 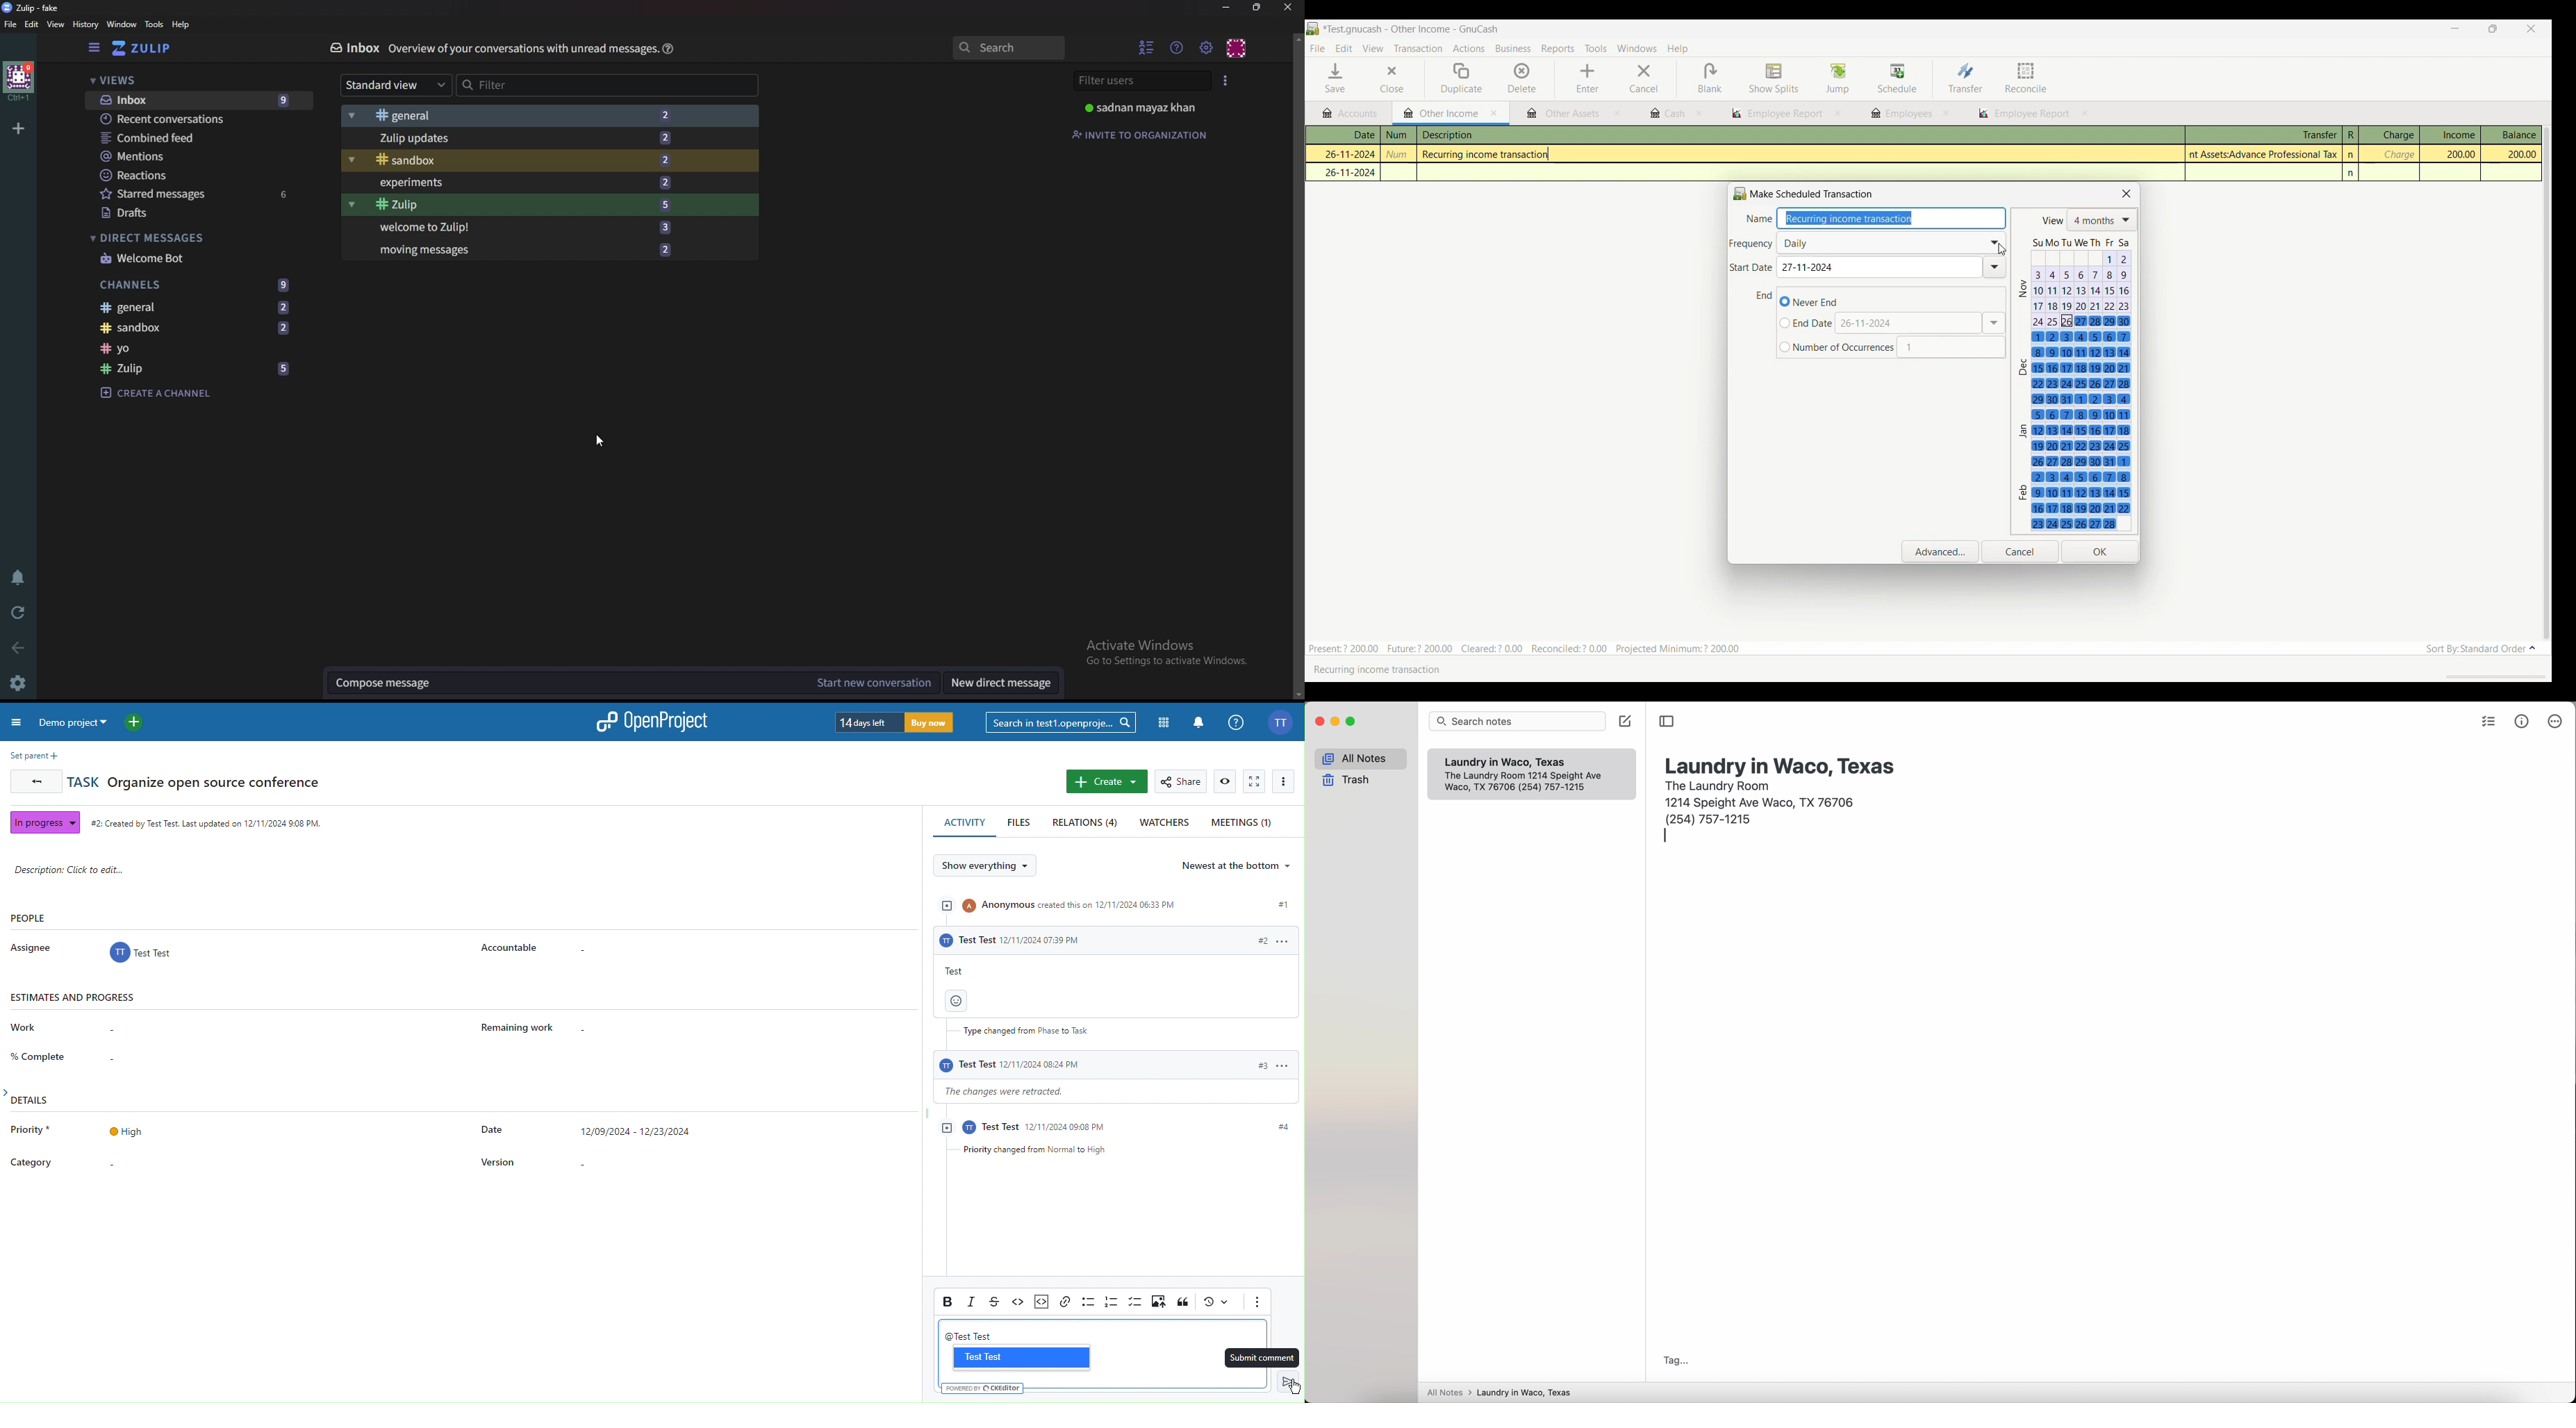 What do you see at coordinates (2004, 249) in the screenshot?
I see `cursor` at bounding box center [2004, 249].